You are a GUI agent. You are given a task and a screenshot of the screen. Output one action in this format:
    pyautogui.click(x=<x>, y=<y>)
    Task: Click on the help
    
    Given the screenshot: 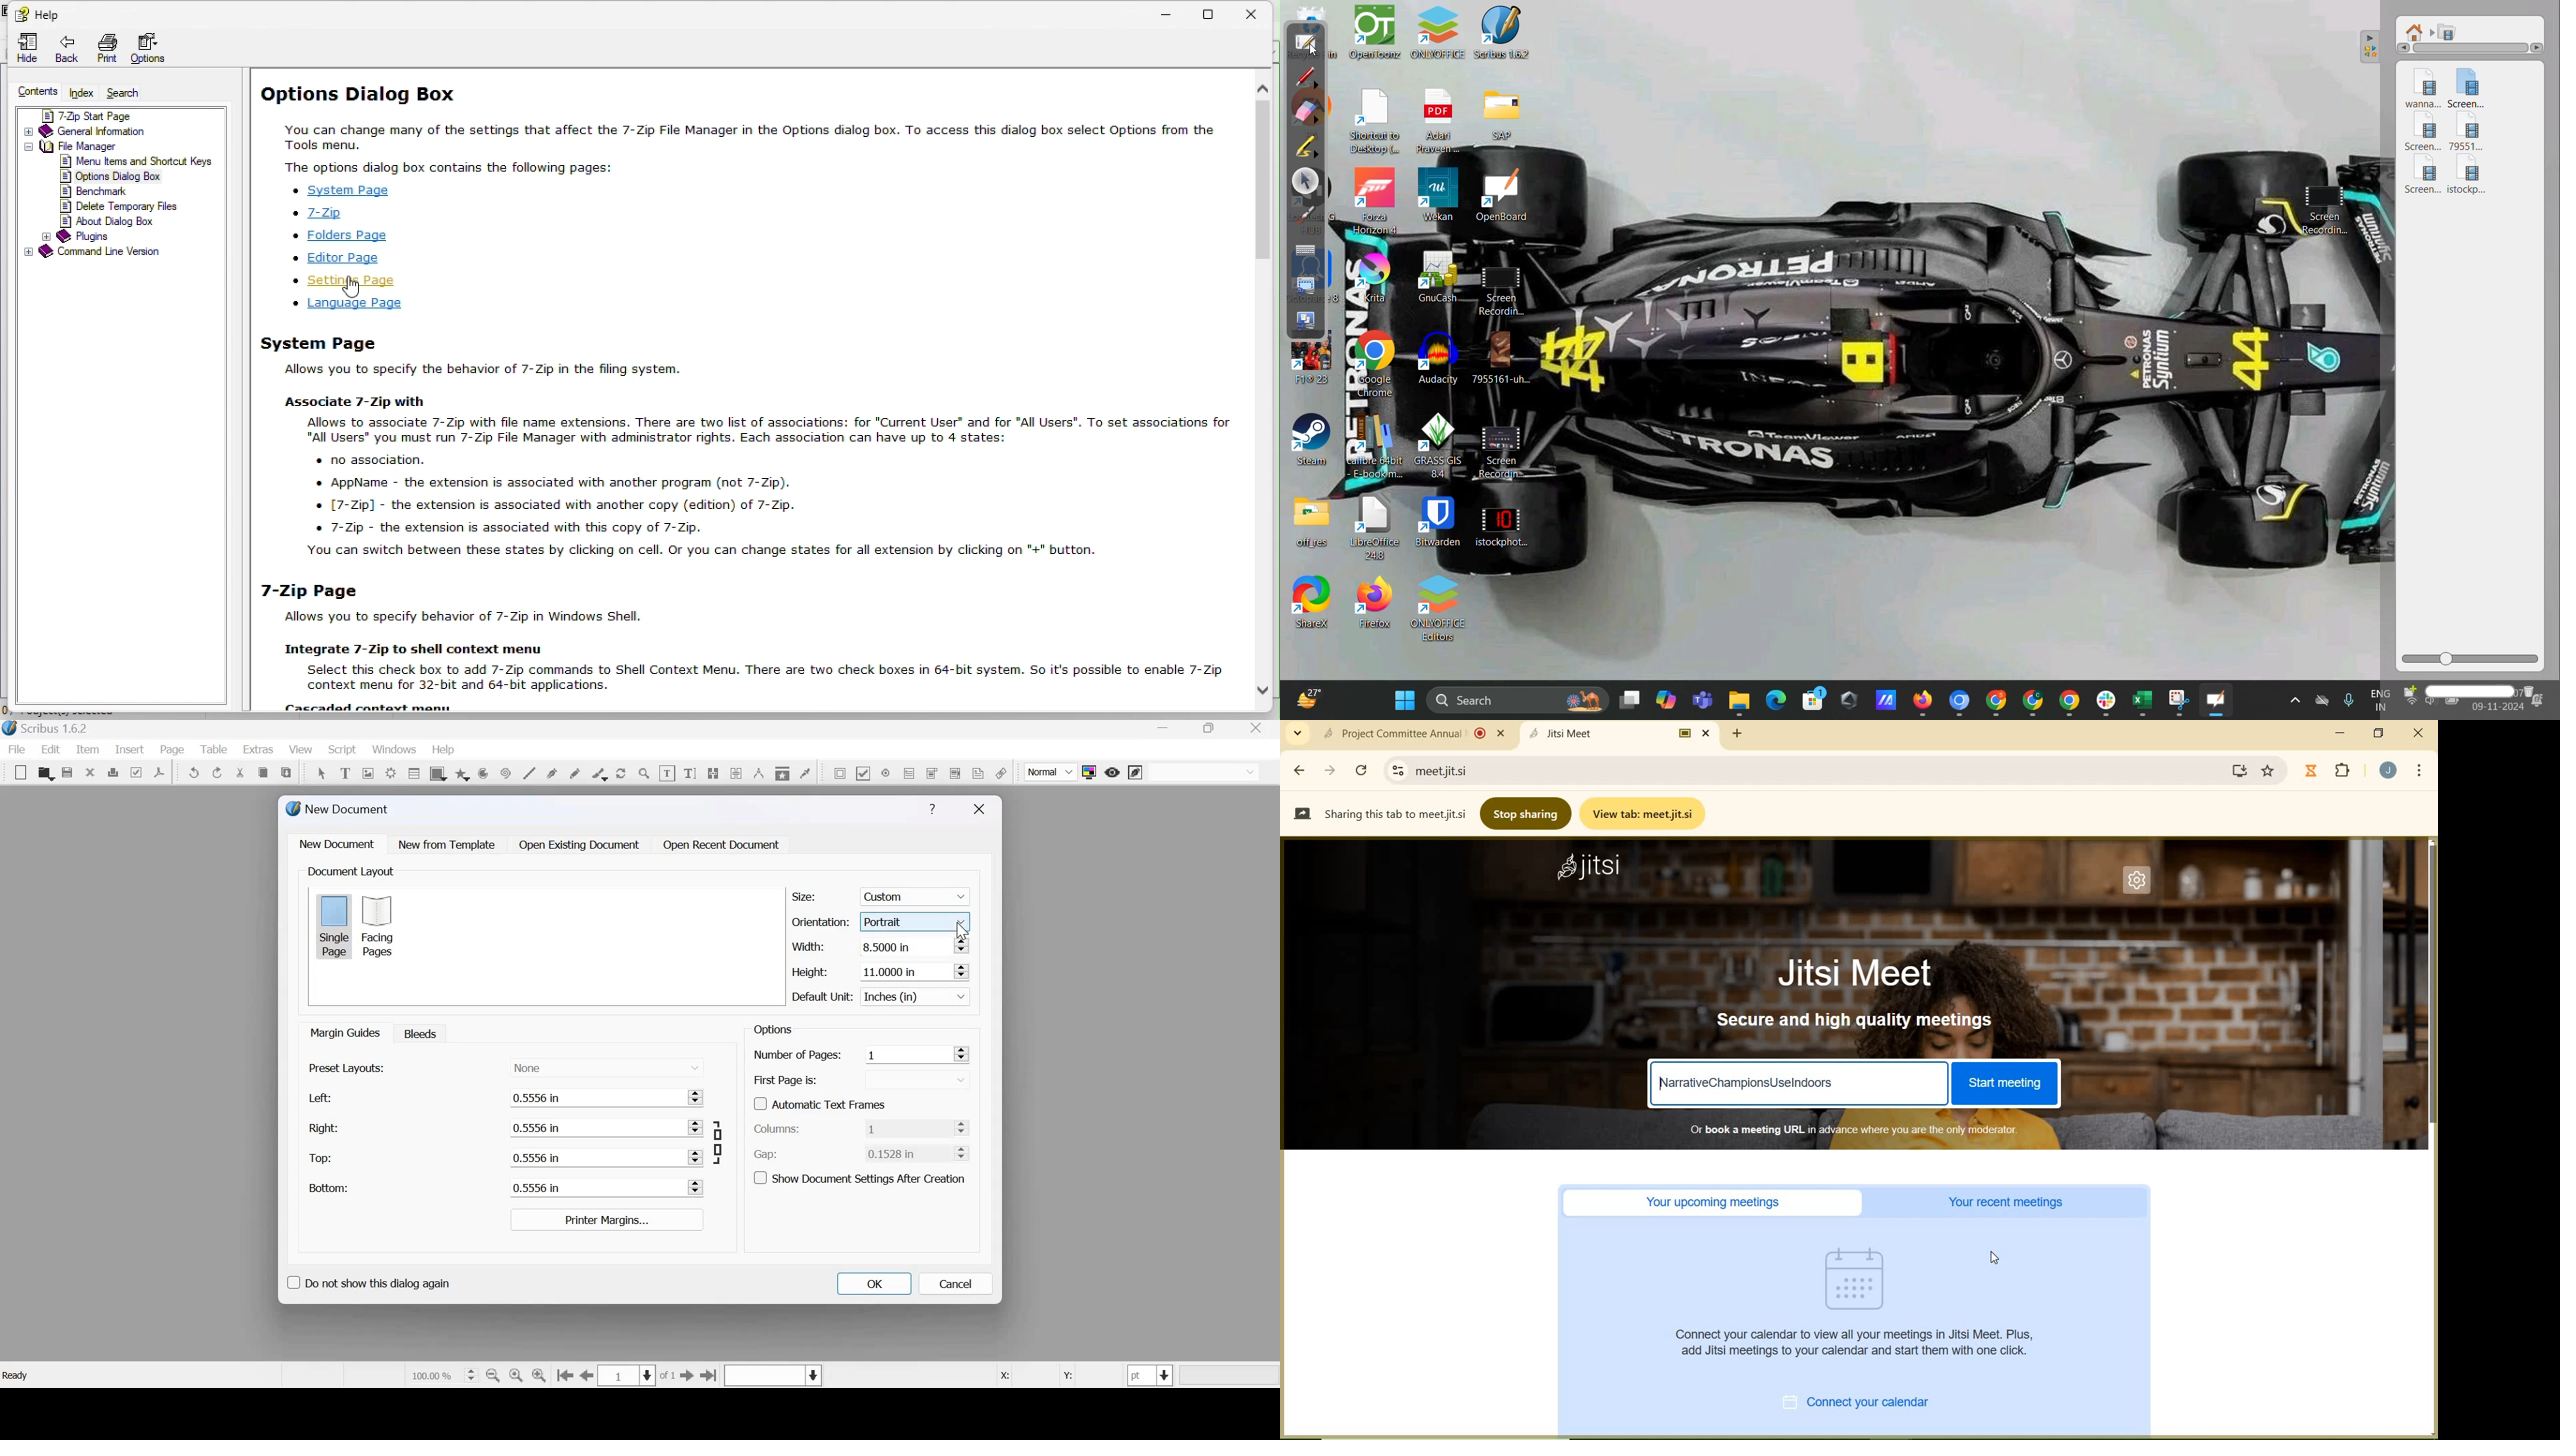 What is the action you would take?
    pyautogui.click(x=443, y=750)
    